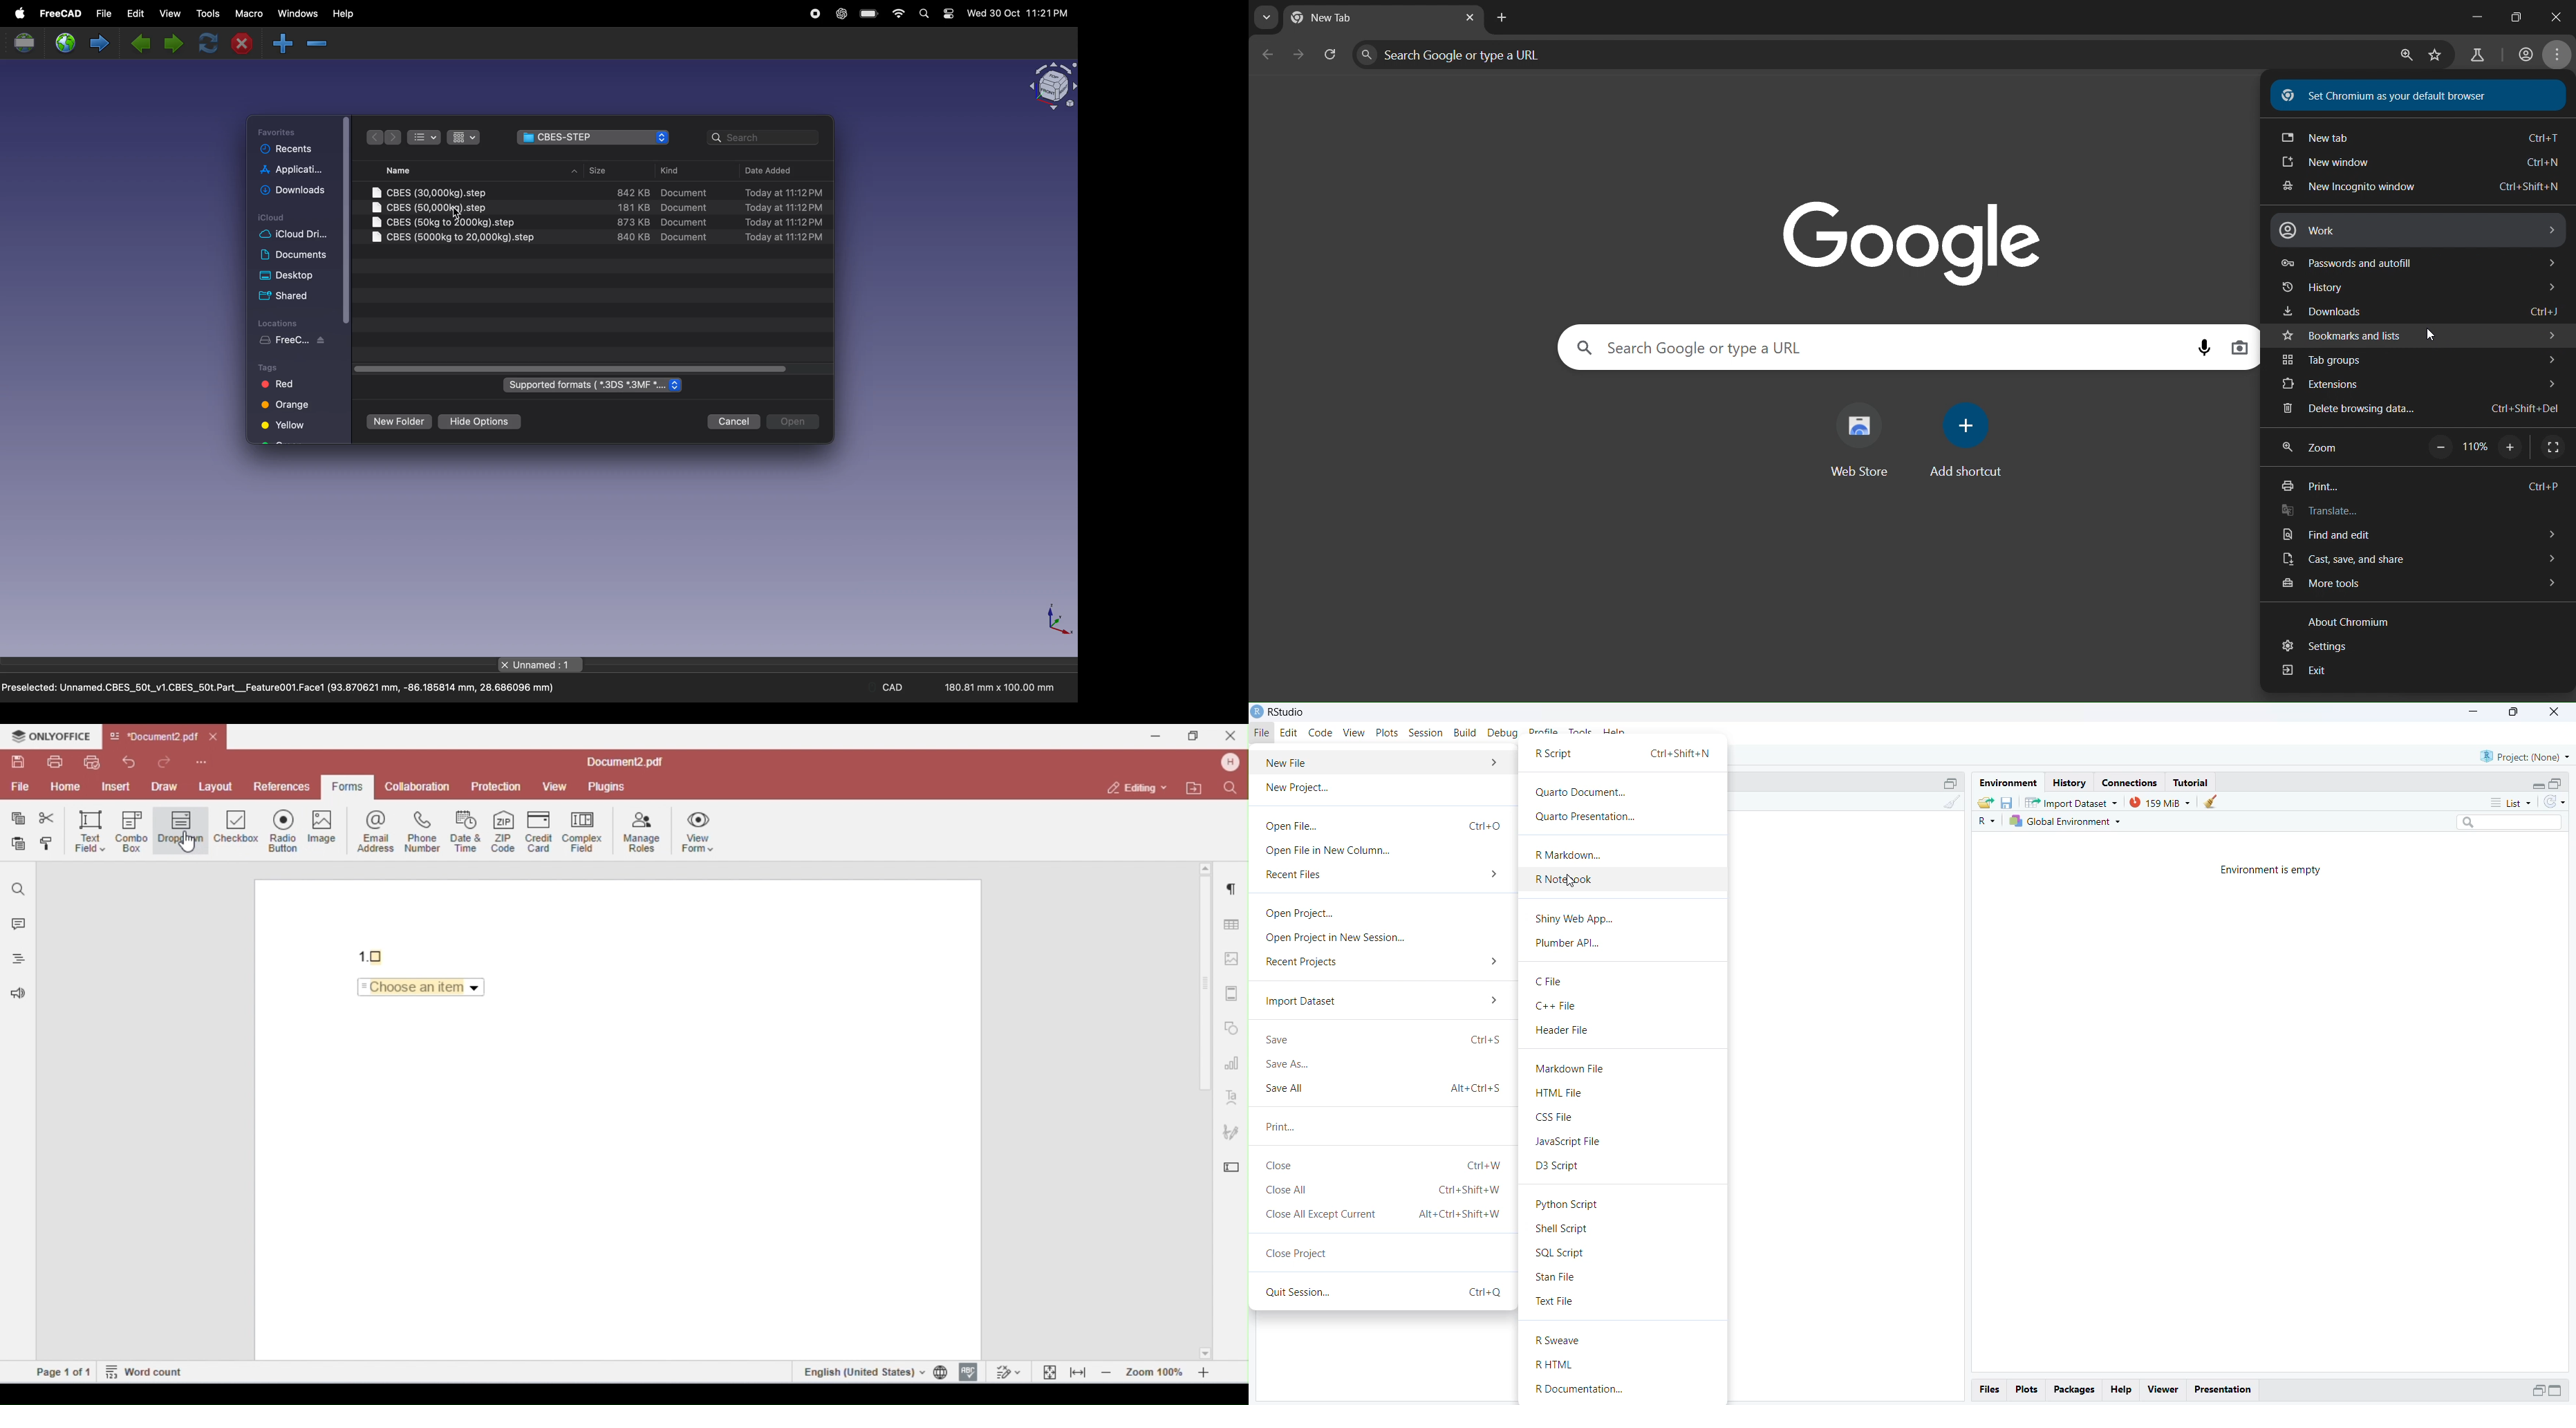 Image resolution: width=2576 pixels, height=1428 pixels. What do you see at coordinates (1383, 1088) in the screenshot?
I see `Save All Alt+Ctrl+S` at bounding box center [1383, 1088].